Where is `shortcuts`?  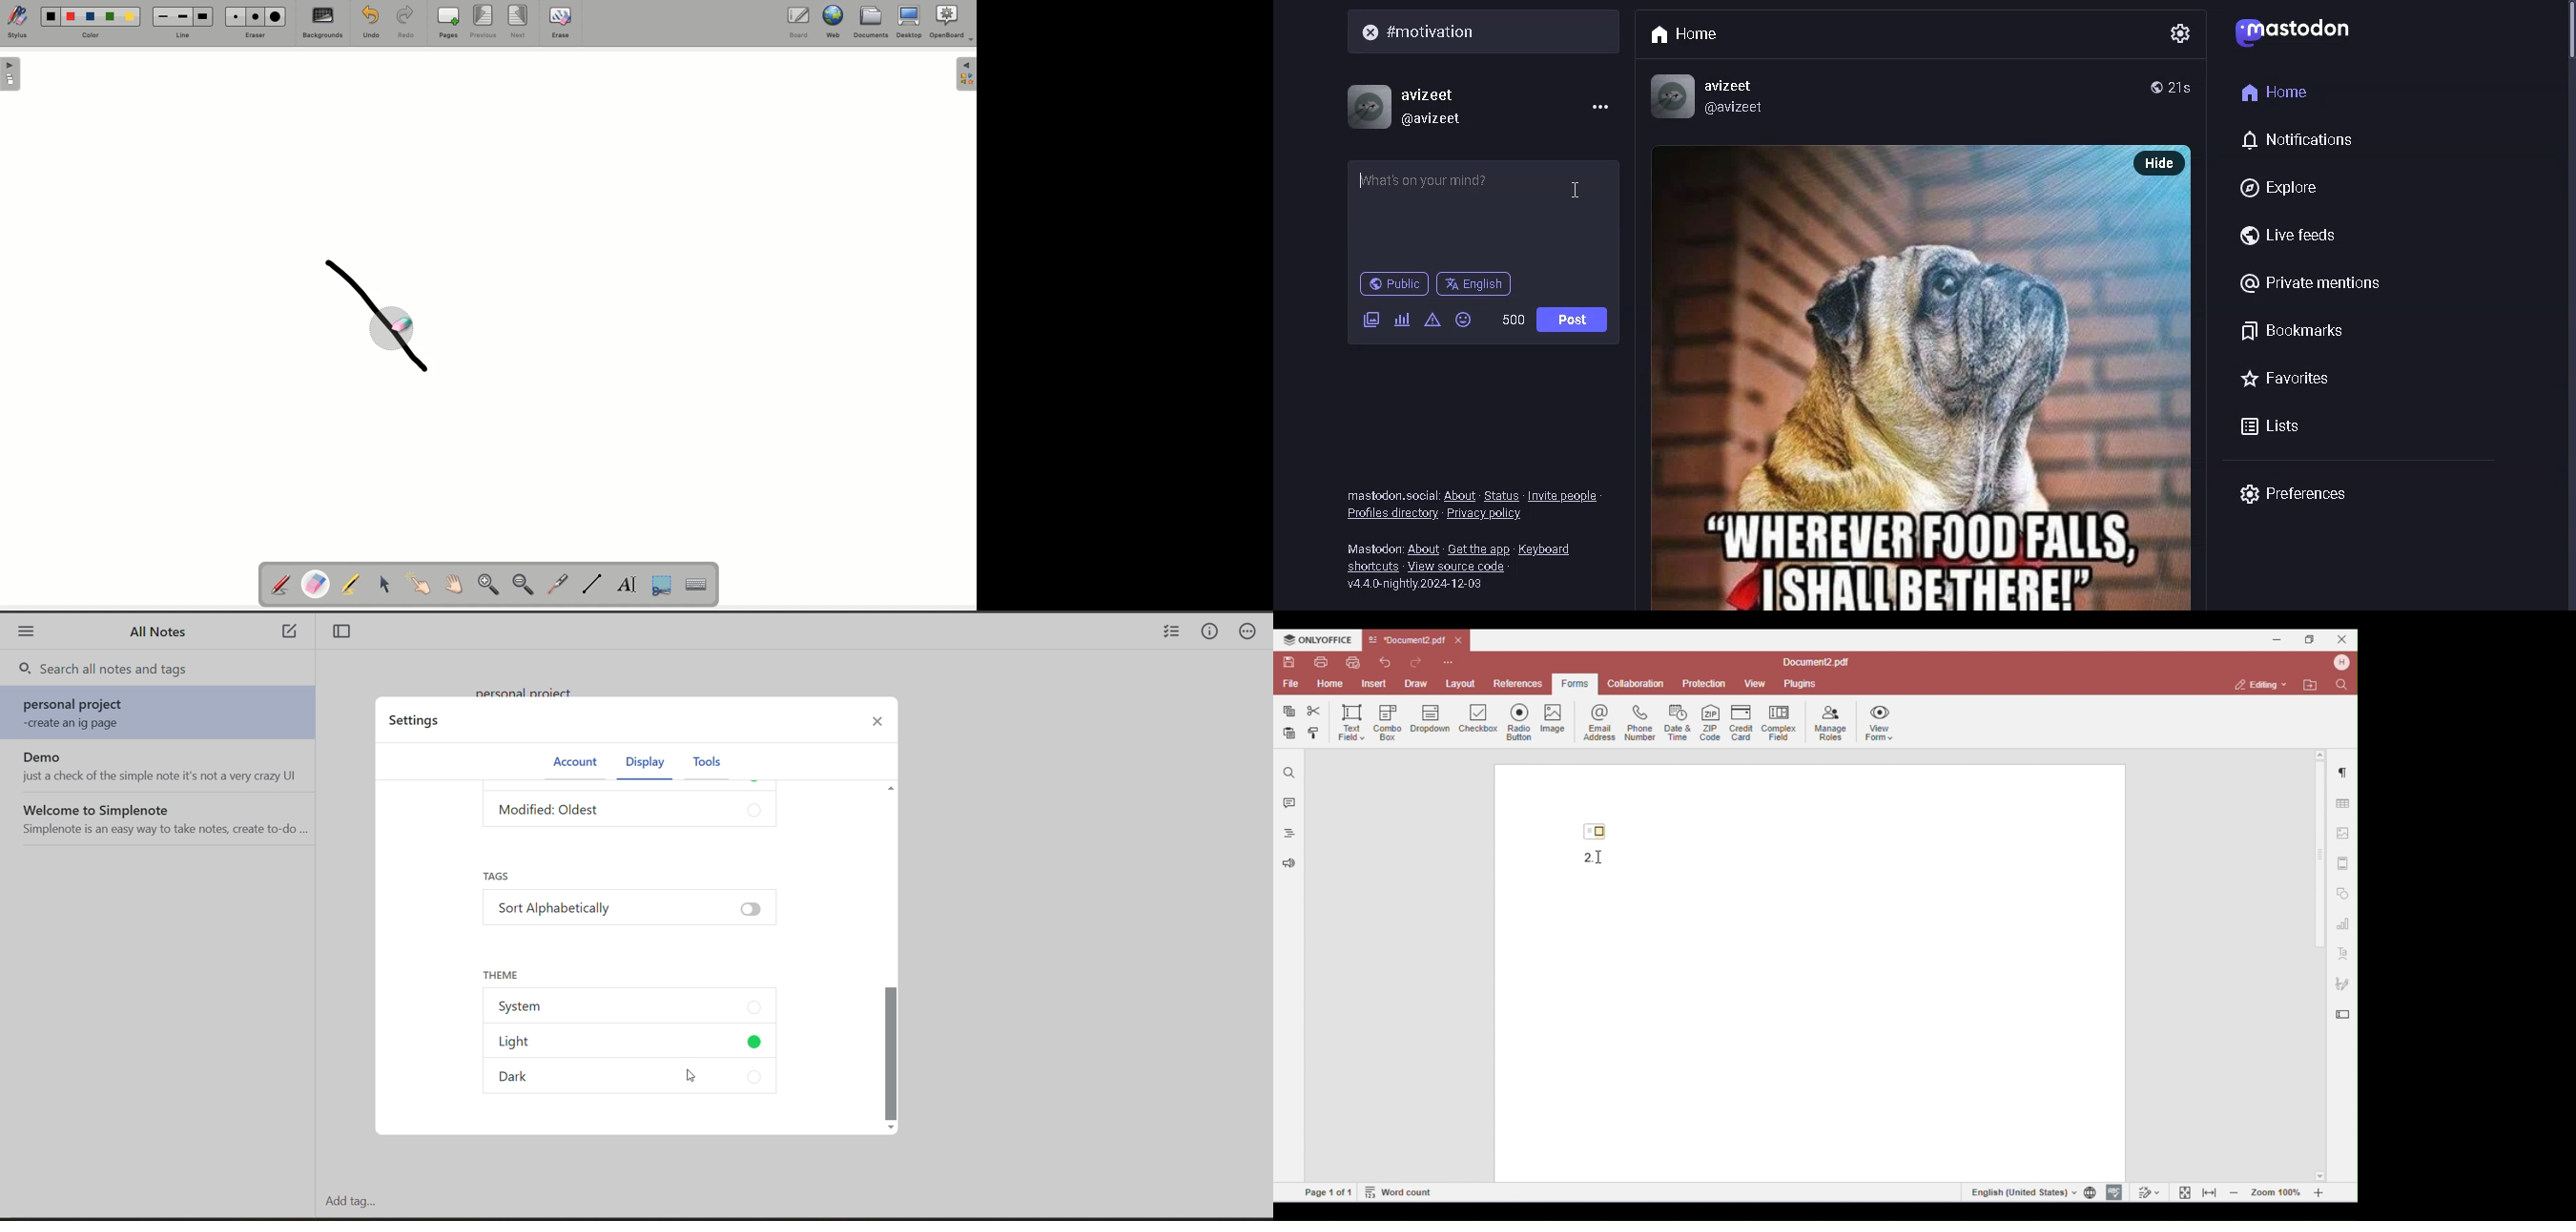 shortcuts is located at coordinates (1371, 568).